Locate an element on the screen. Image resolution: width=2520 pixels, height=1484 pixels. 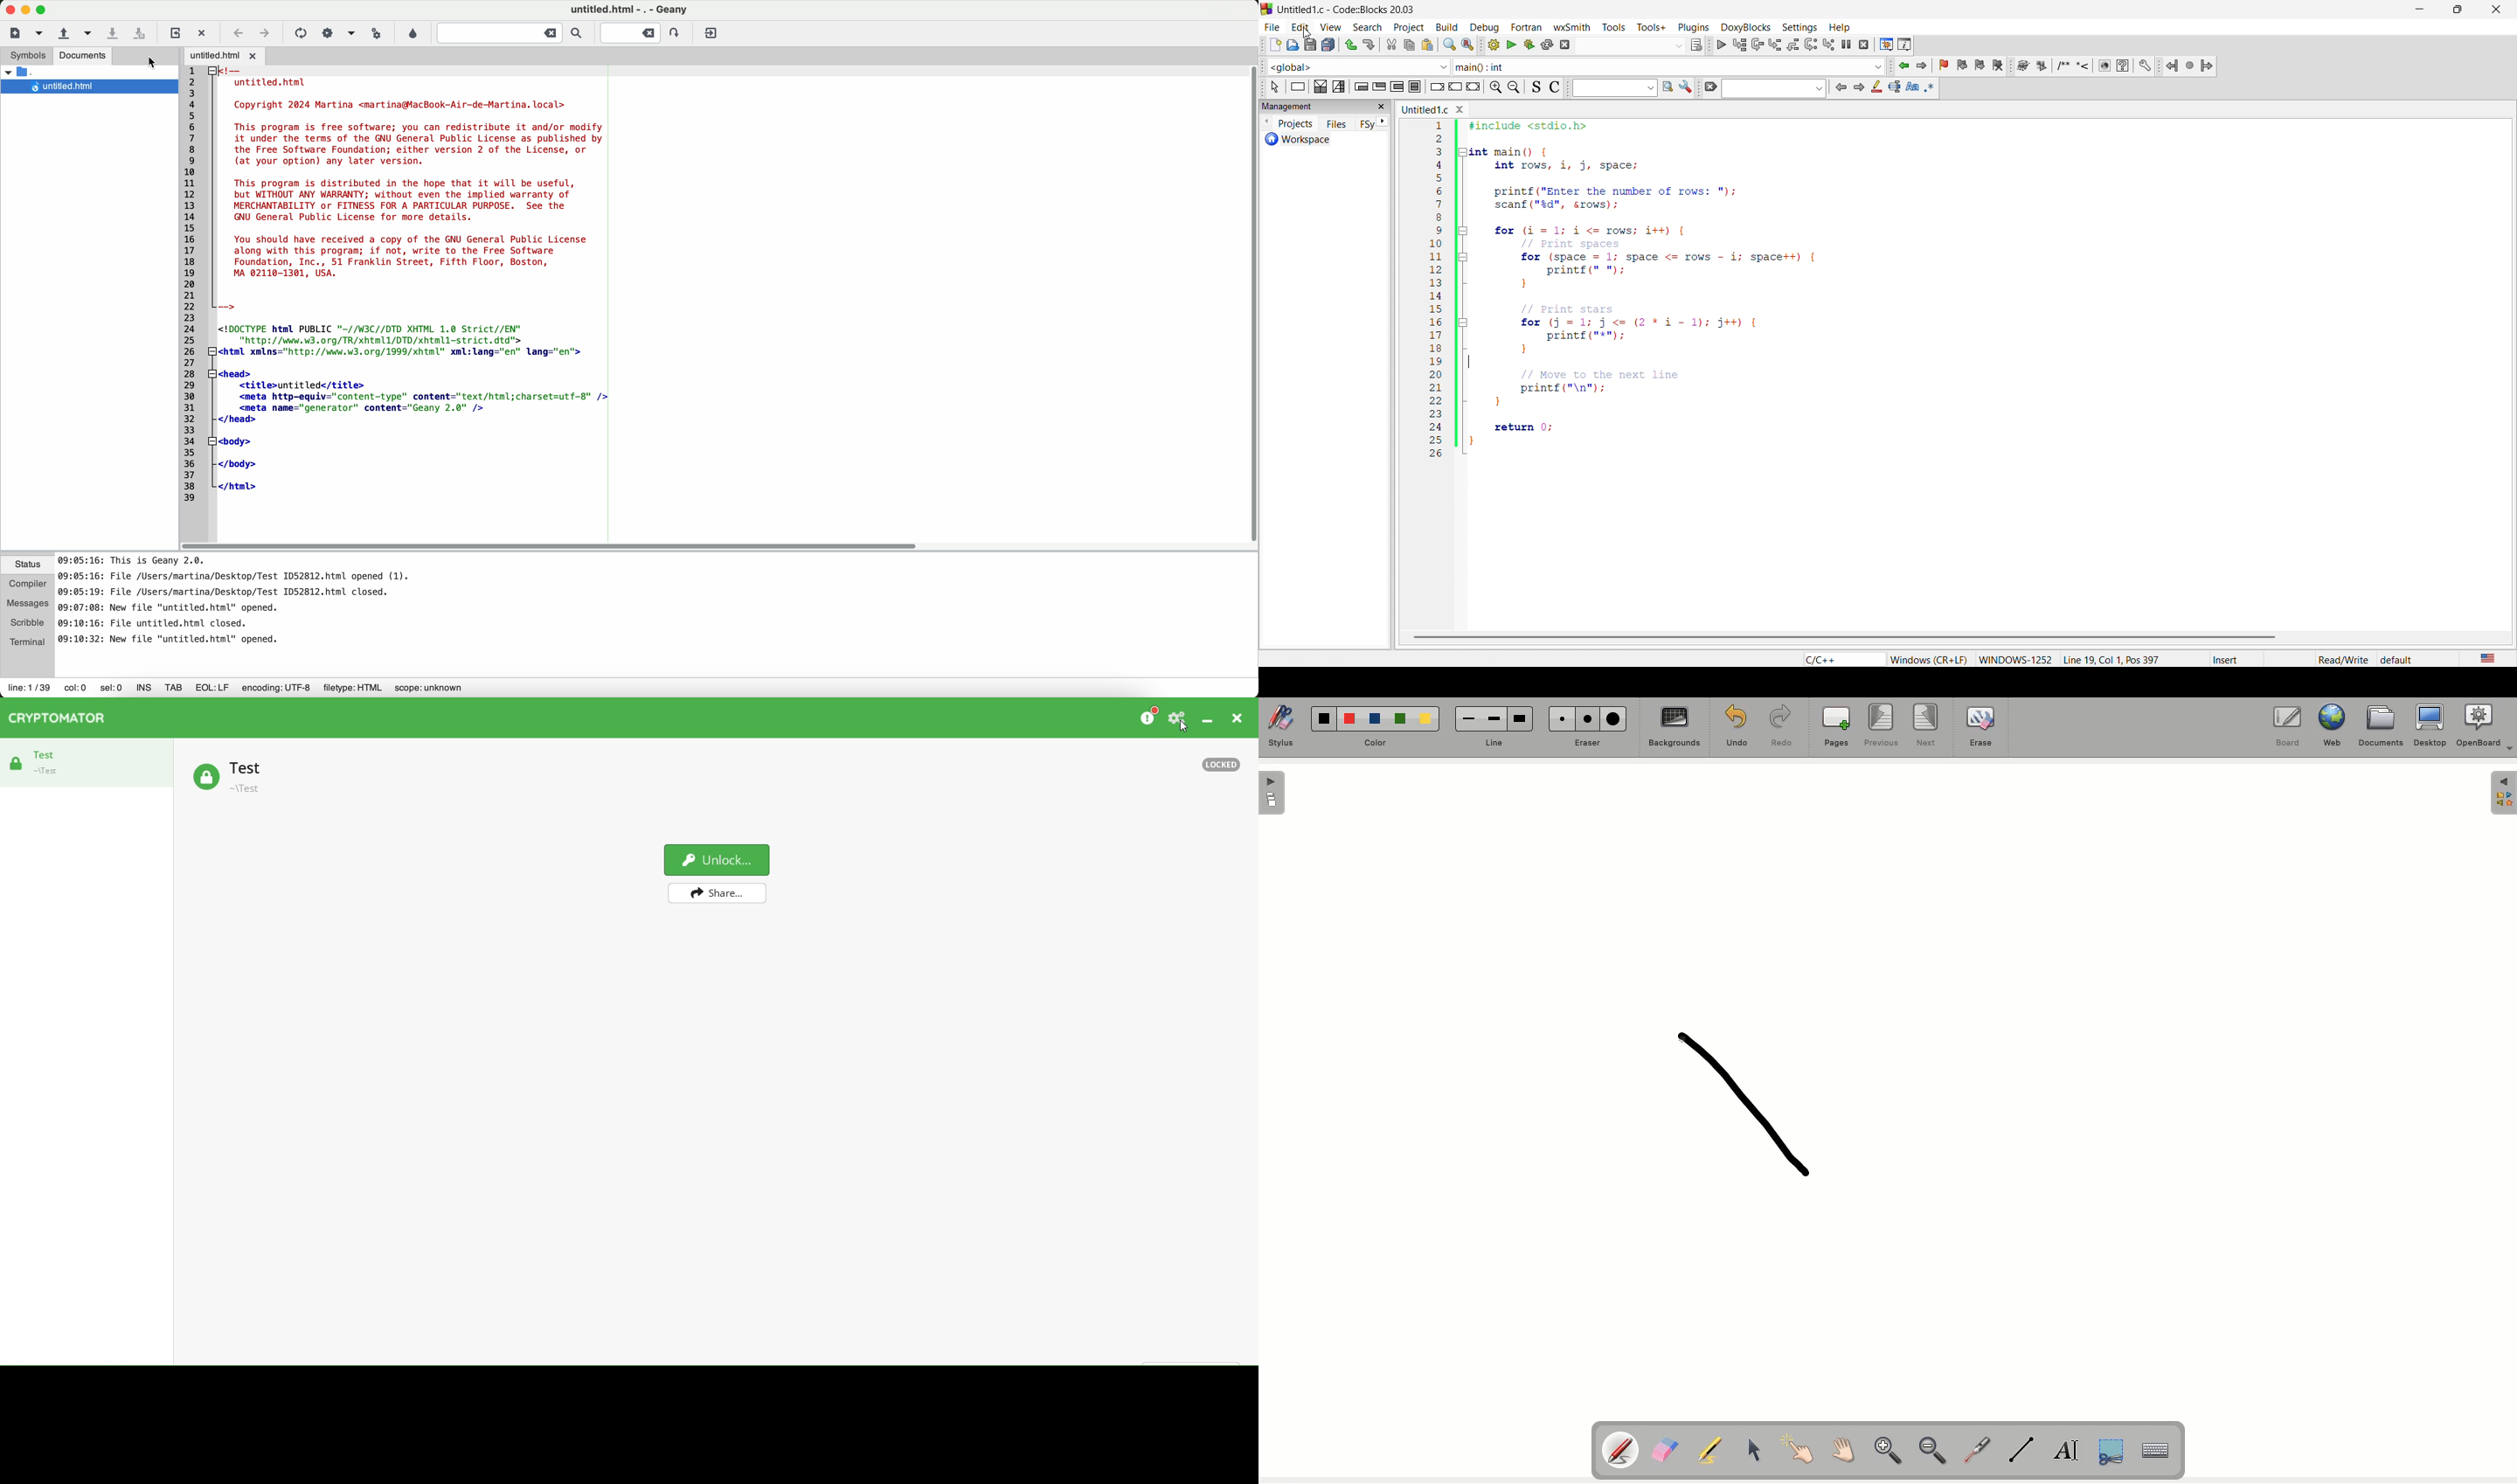
save is located at coordinates (1309, 45).